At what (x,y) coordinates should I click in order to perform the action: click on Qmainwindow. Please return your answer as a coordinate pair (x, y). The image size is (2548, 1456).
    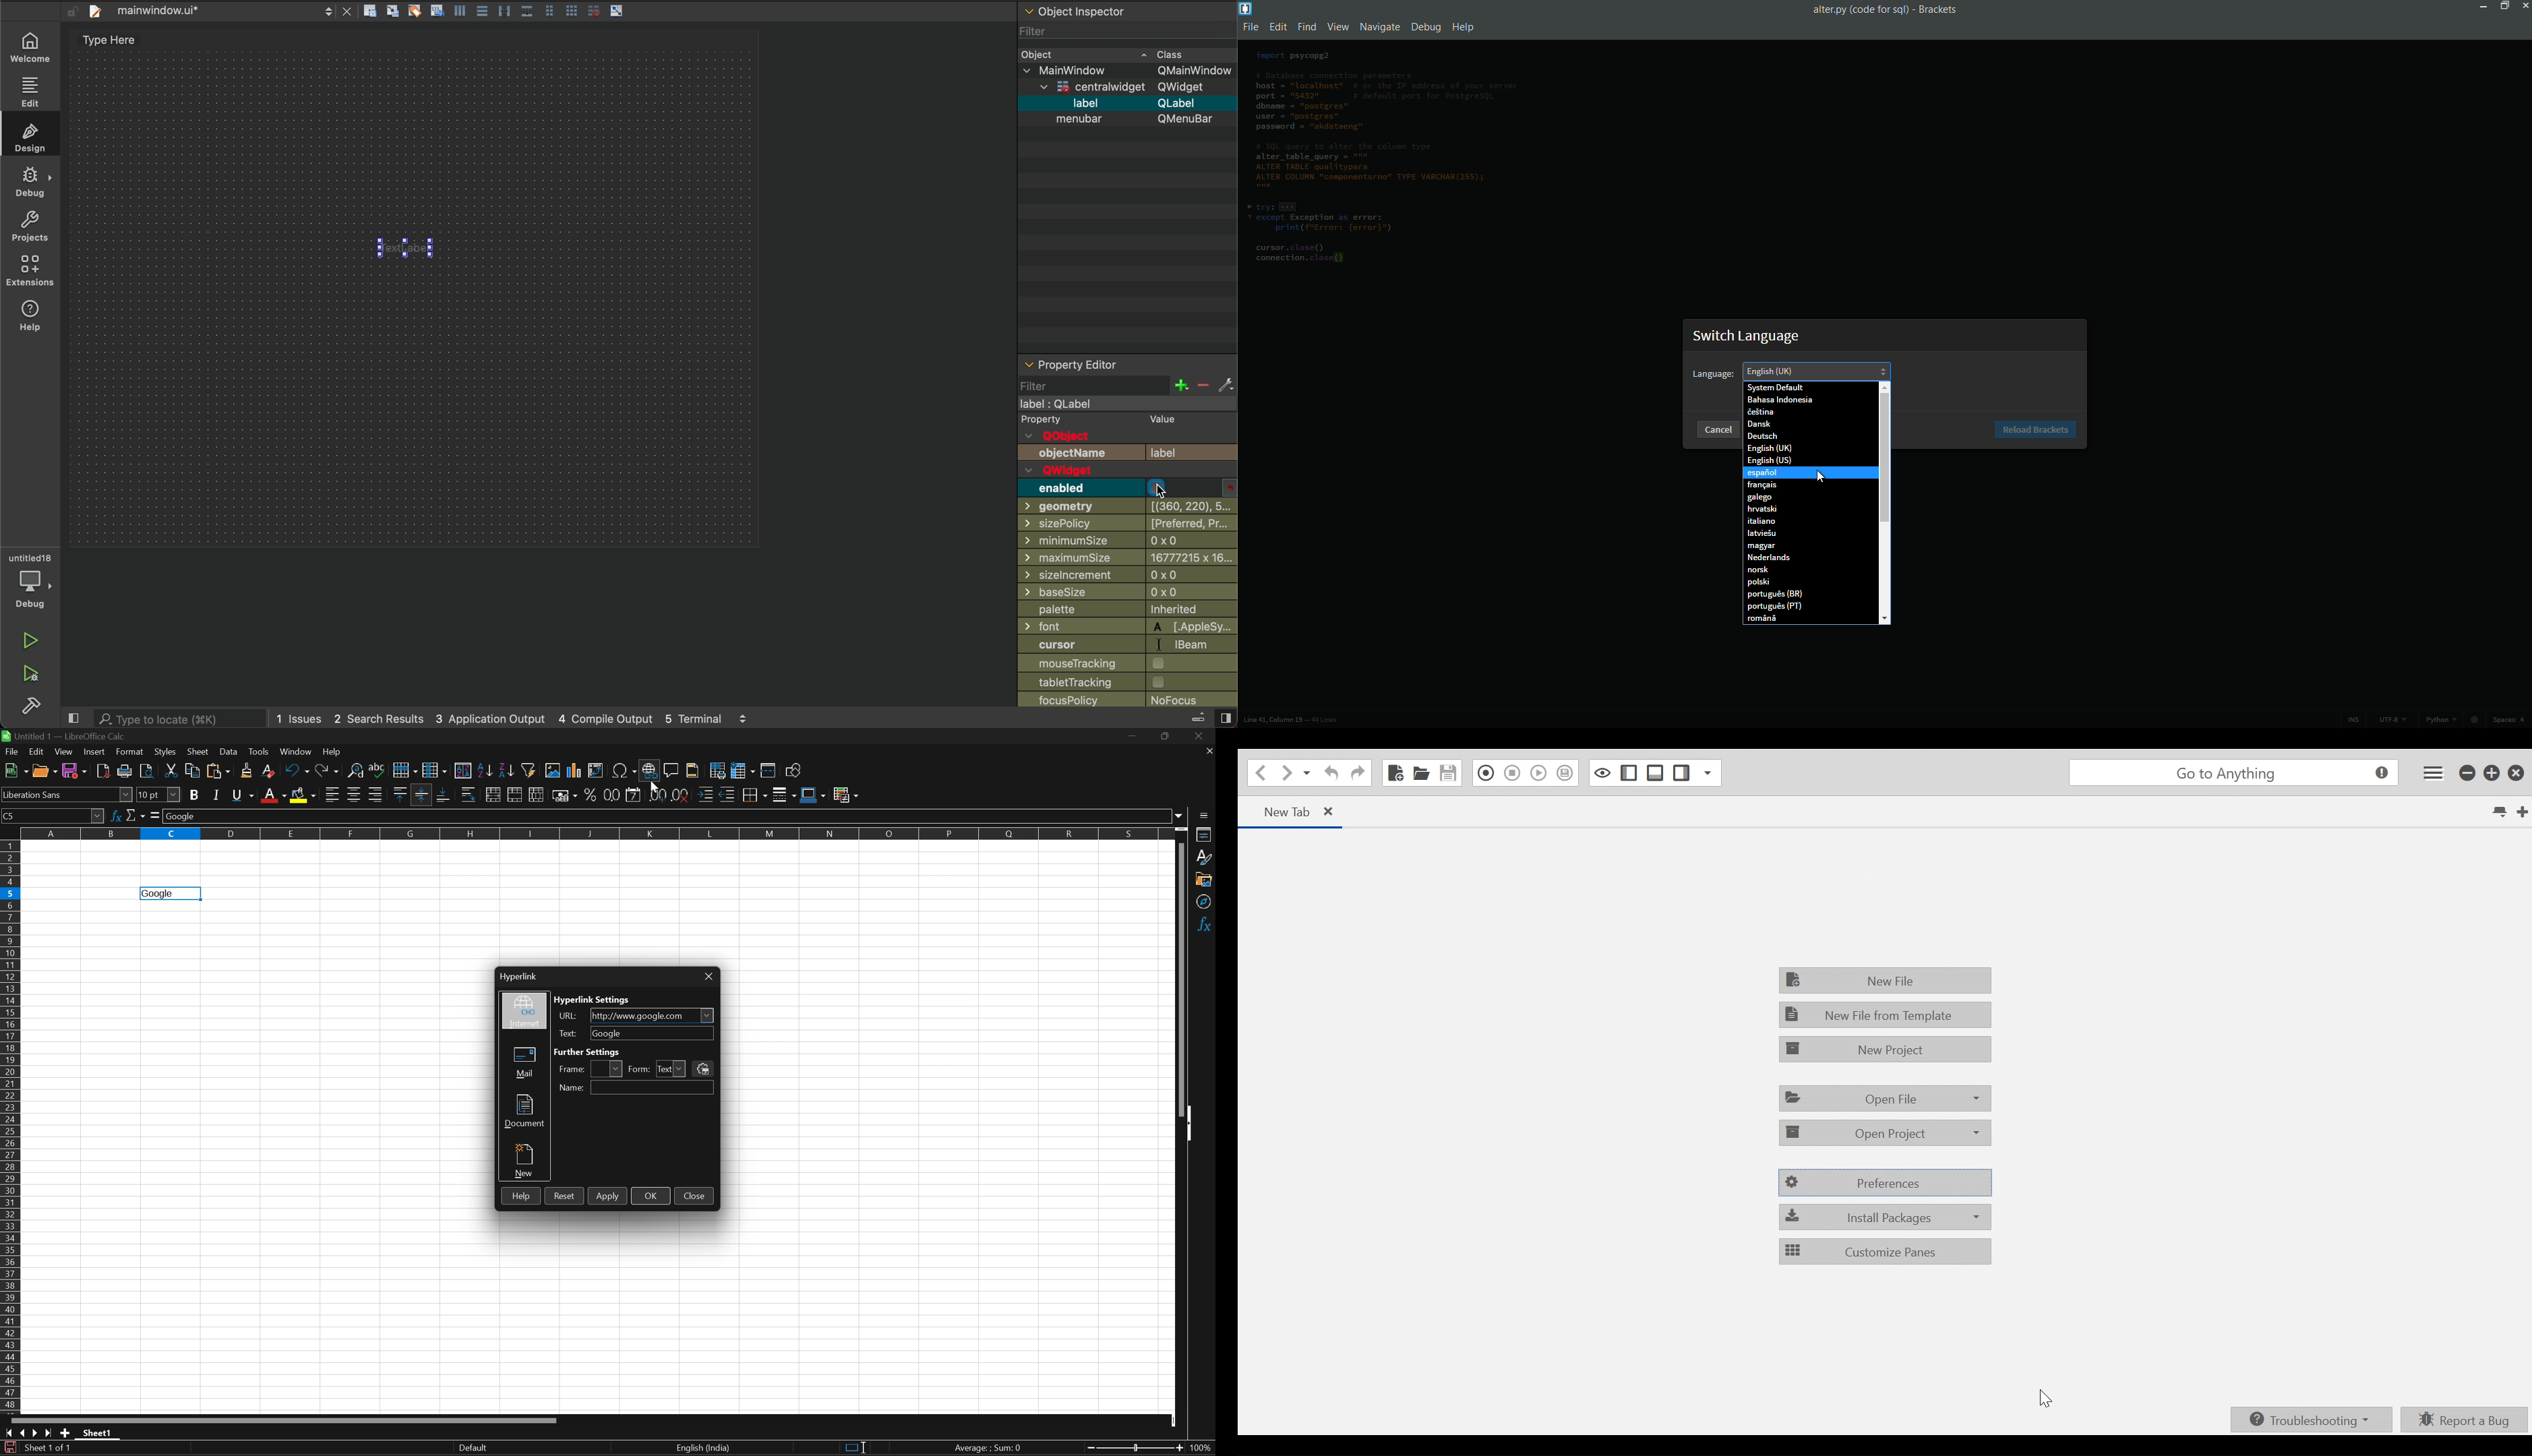
    Looking at the image, I should click on (1195, 69).